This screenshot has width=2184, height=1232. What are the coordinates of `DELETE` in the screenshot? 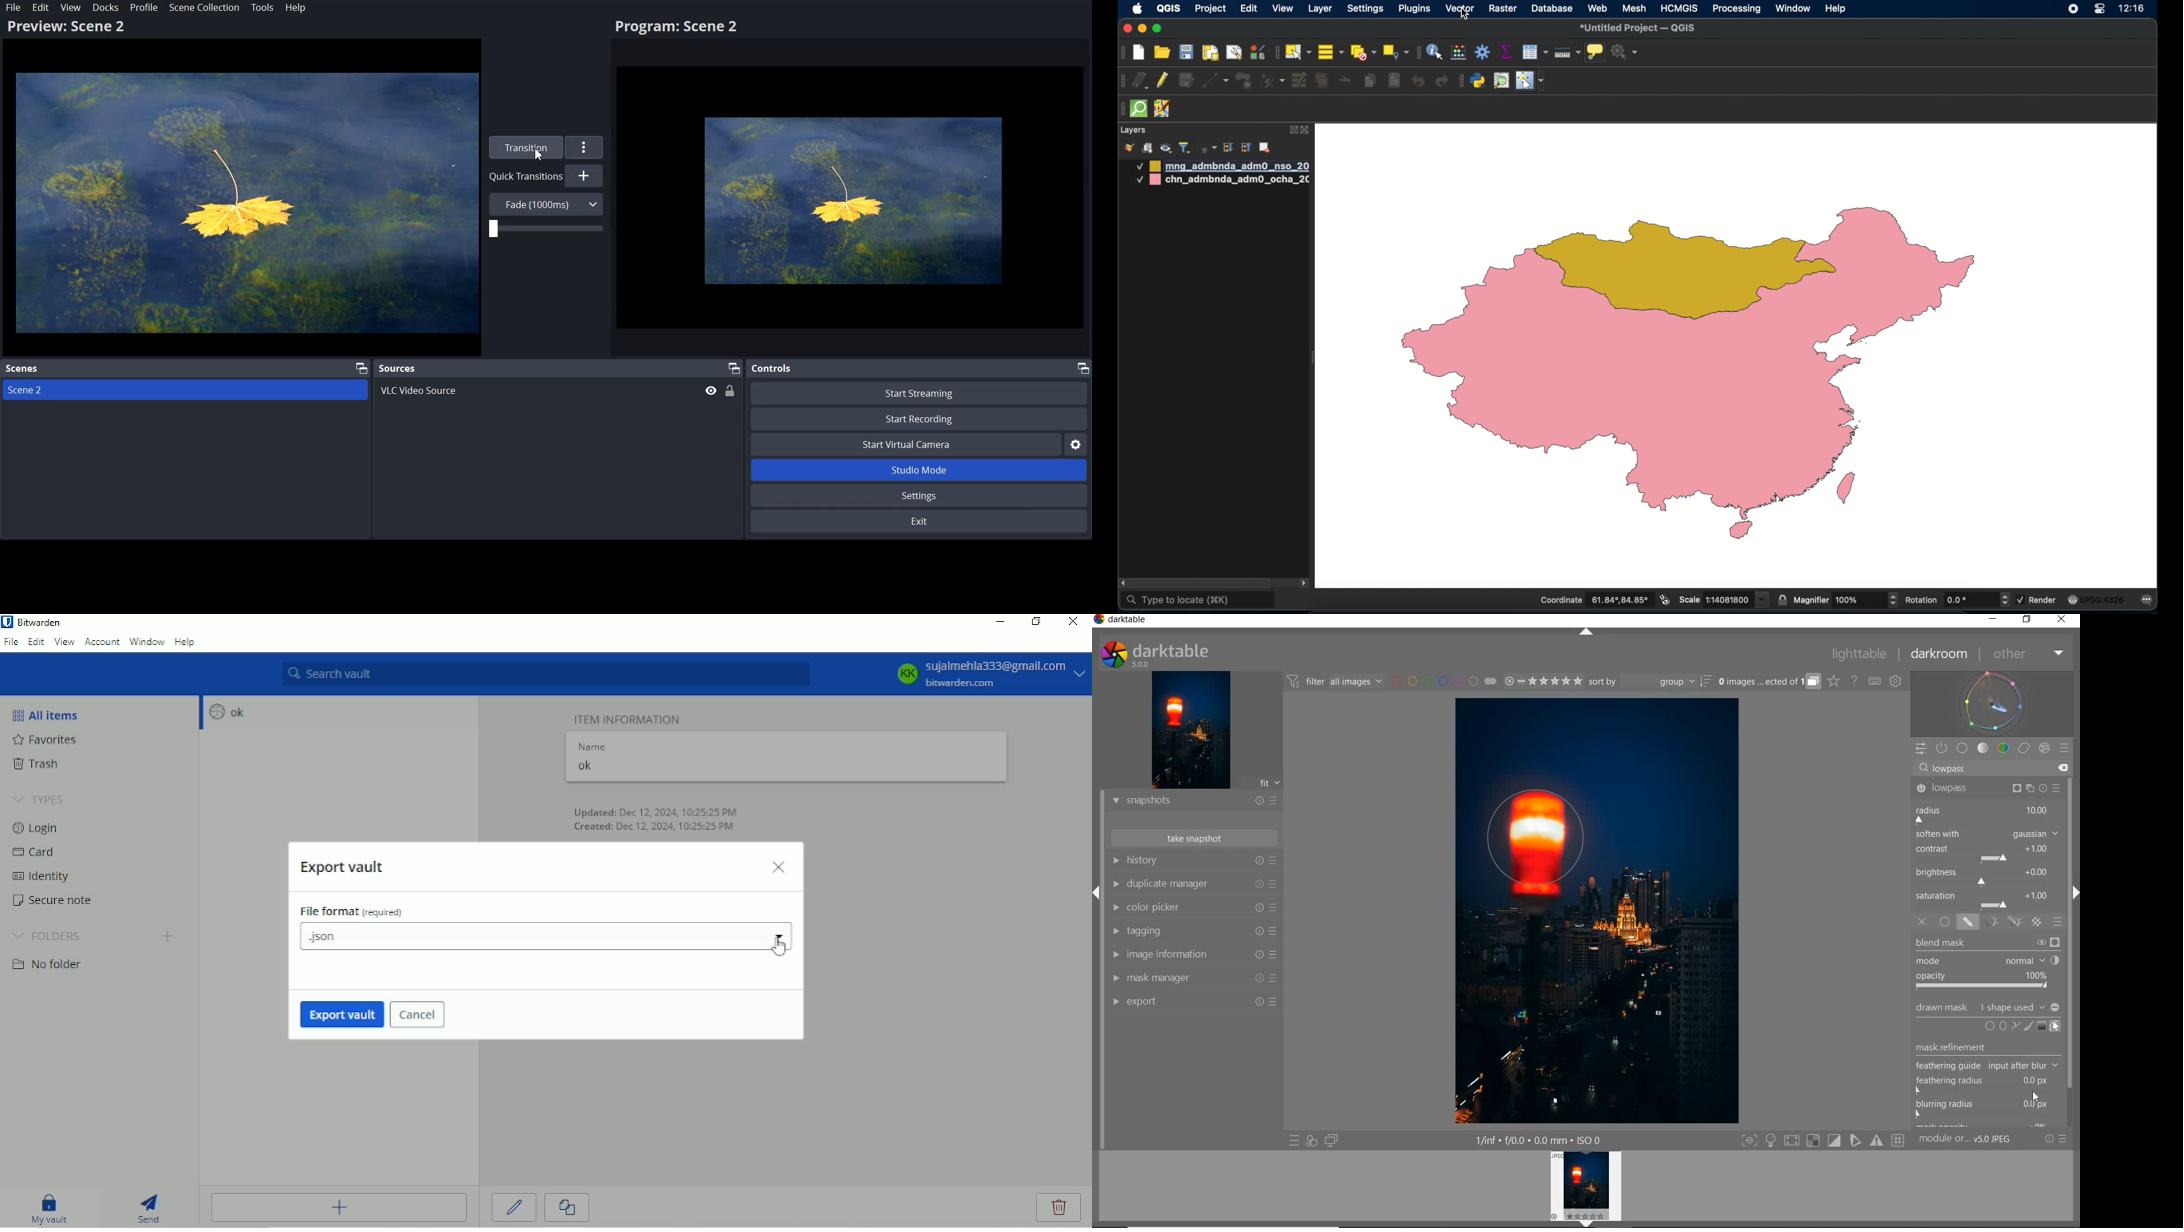 It's located at (2064, 769).